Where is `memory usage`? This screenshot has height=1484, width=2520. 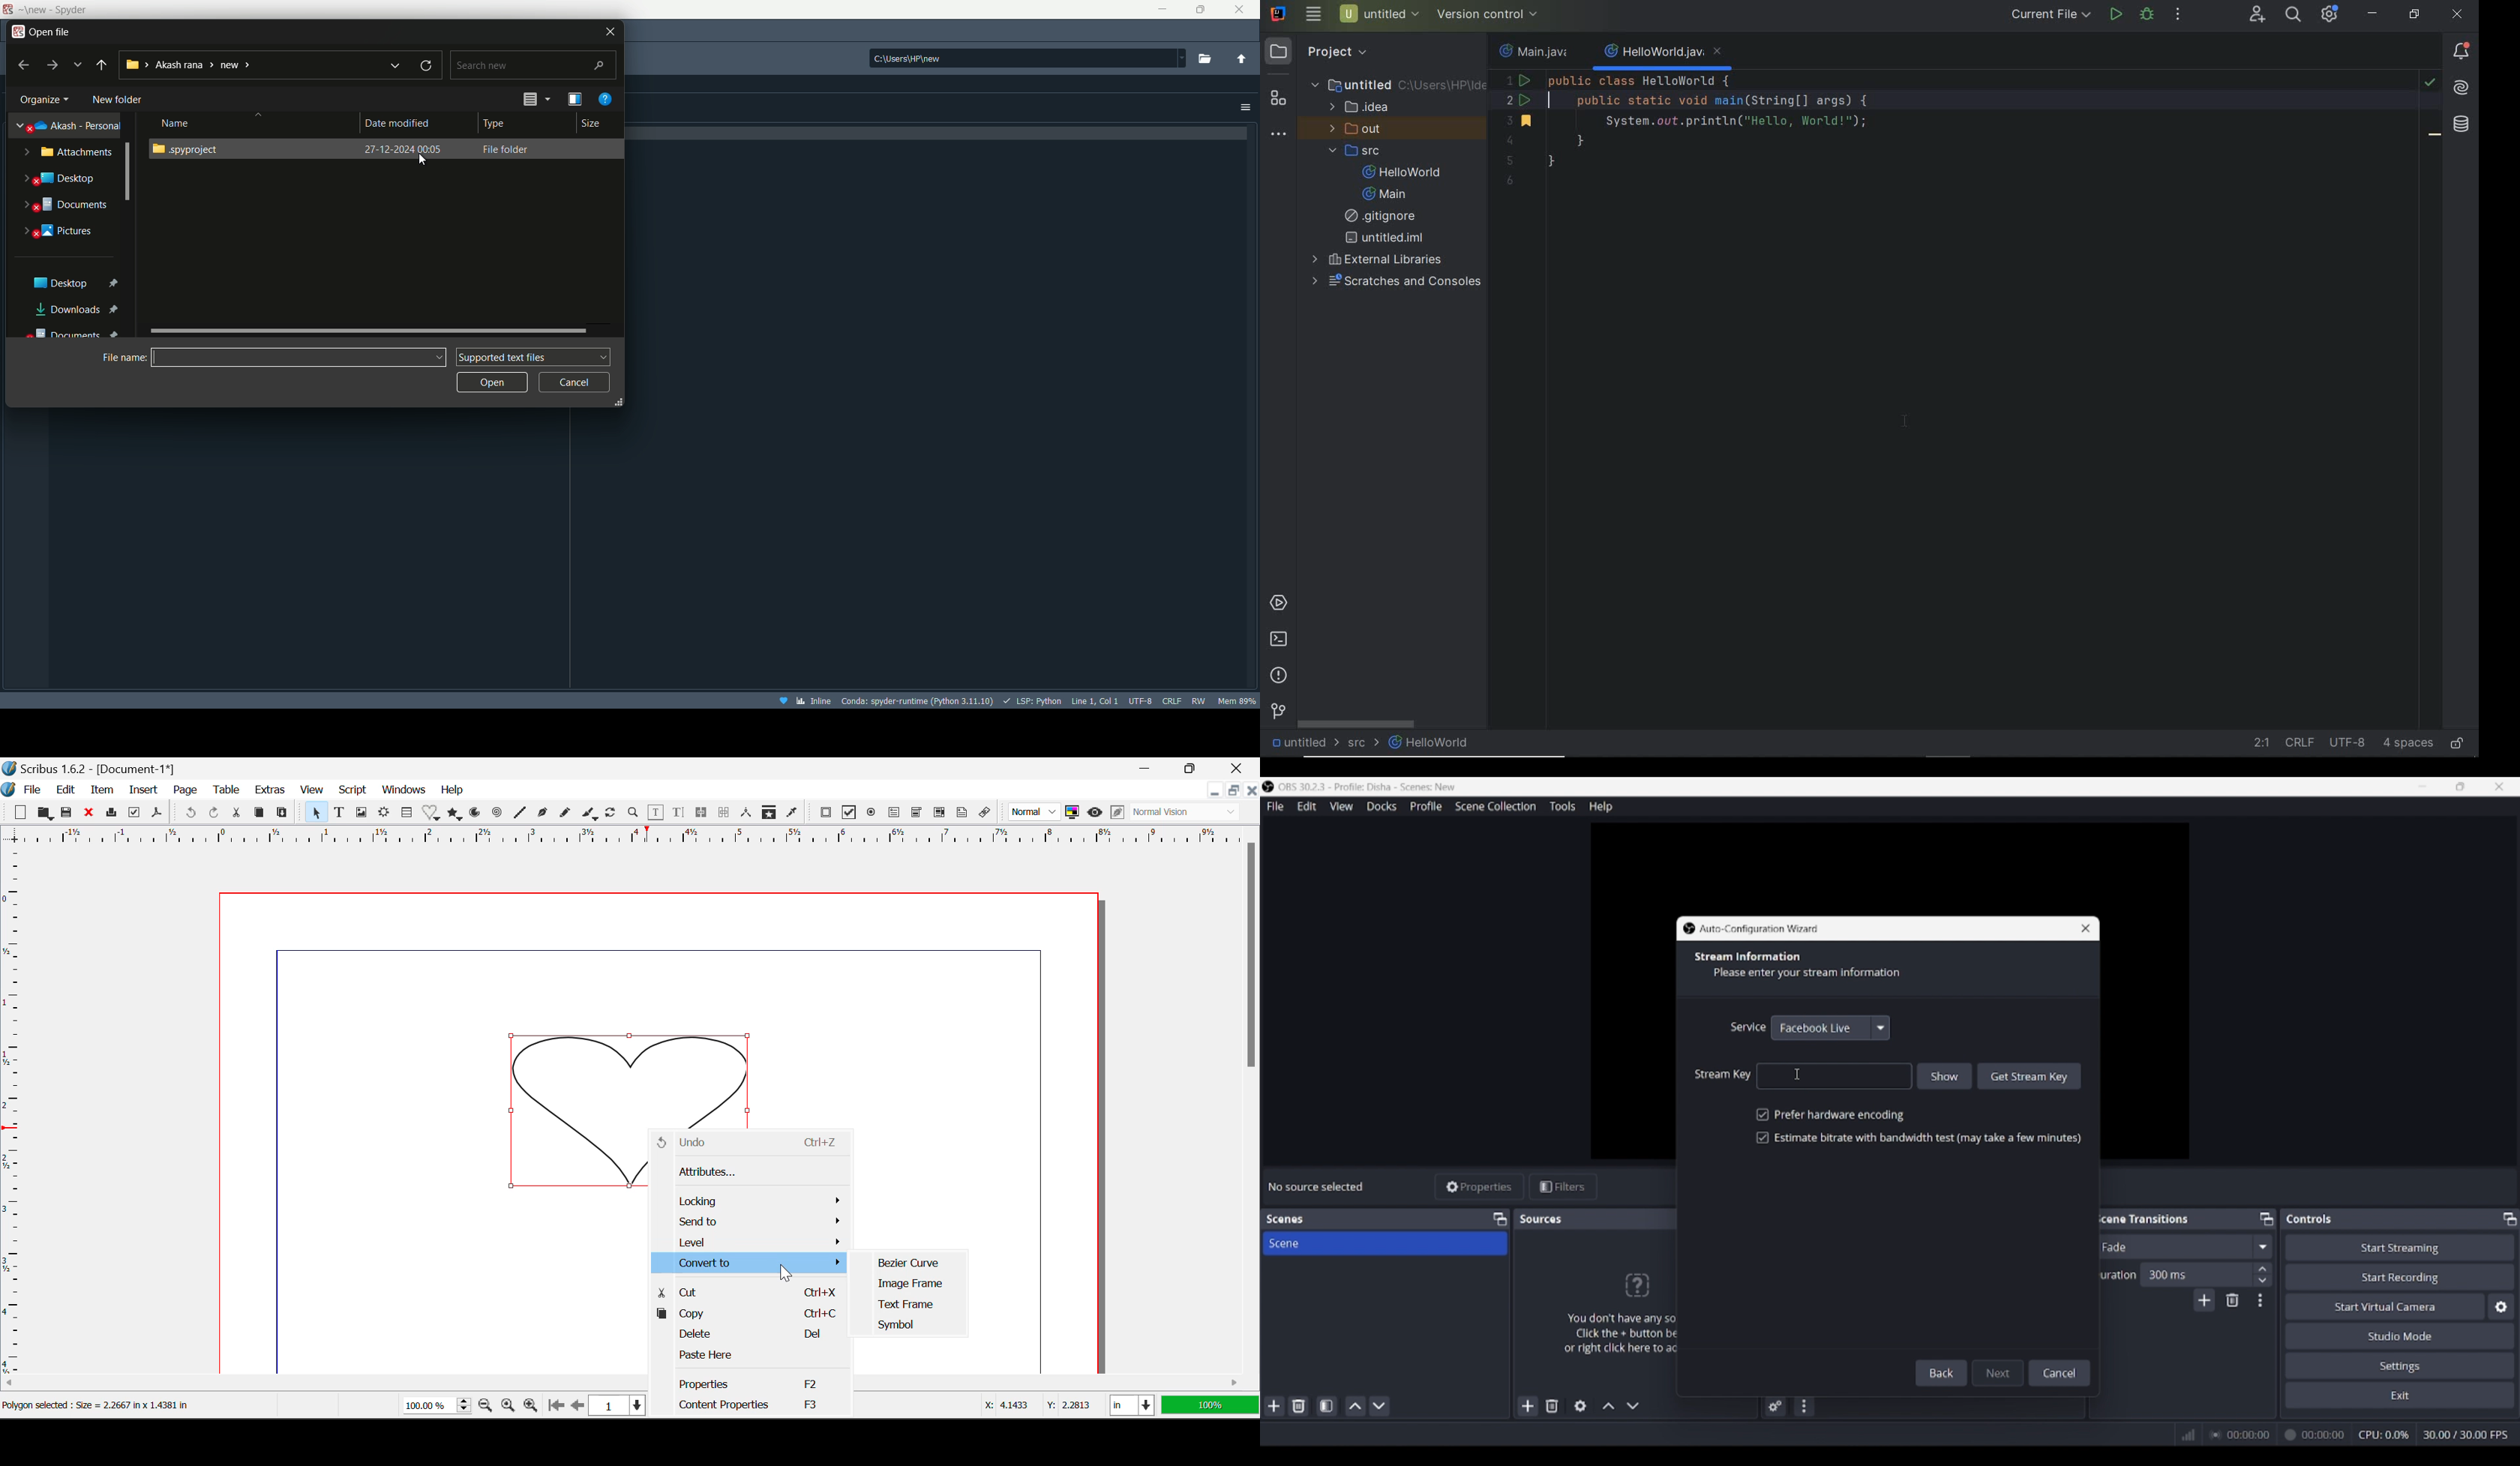 memory usage is located at coordinates (1236, 701).